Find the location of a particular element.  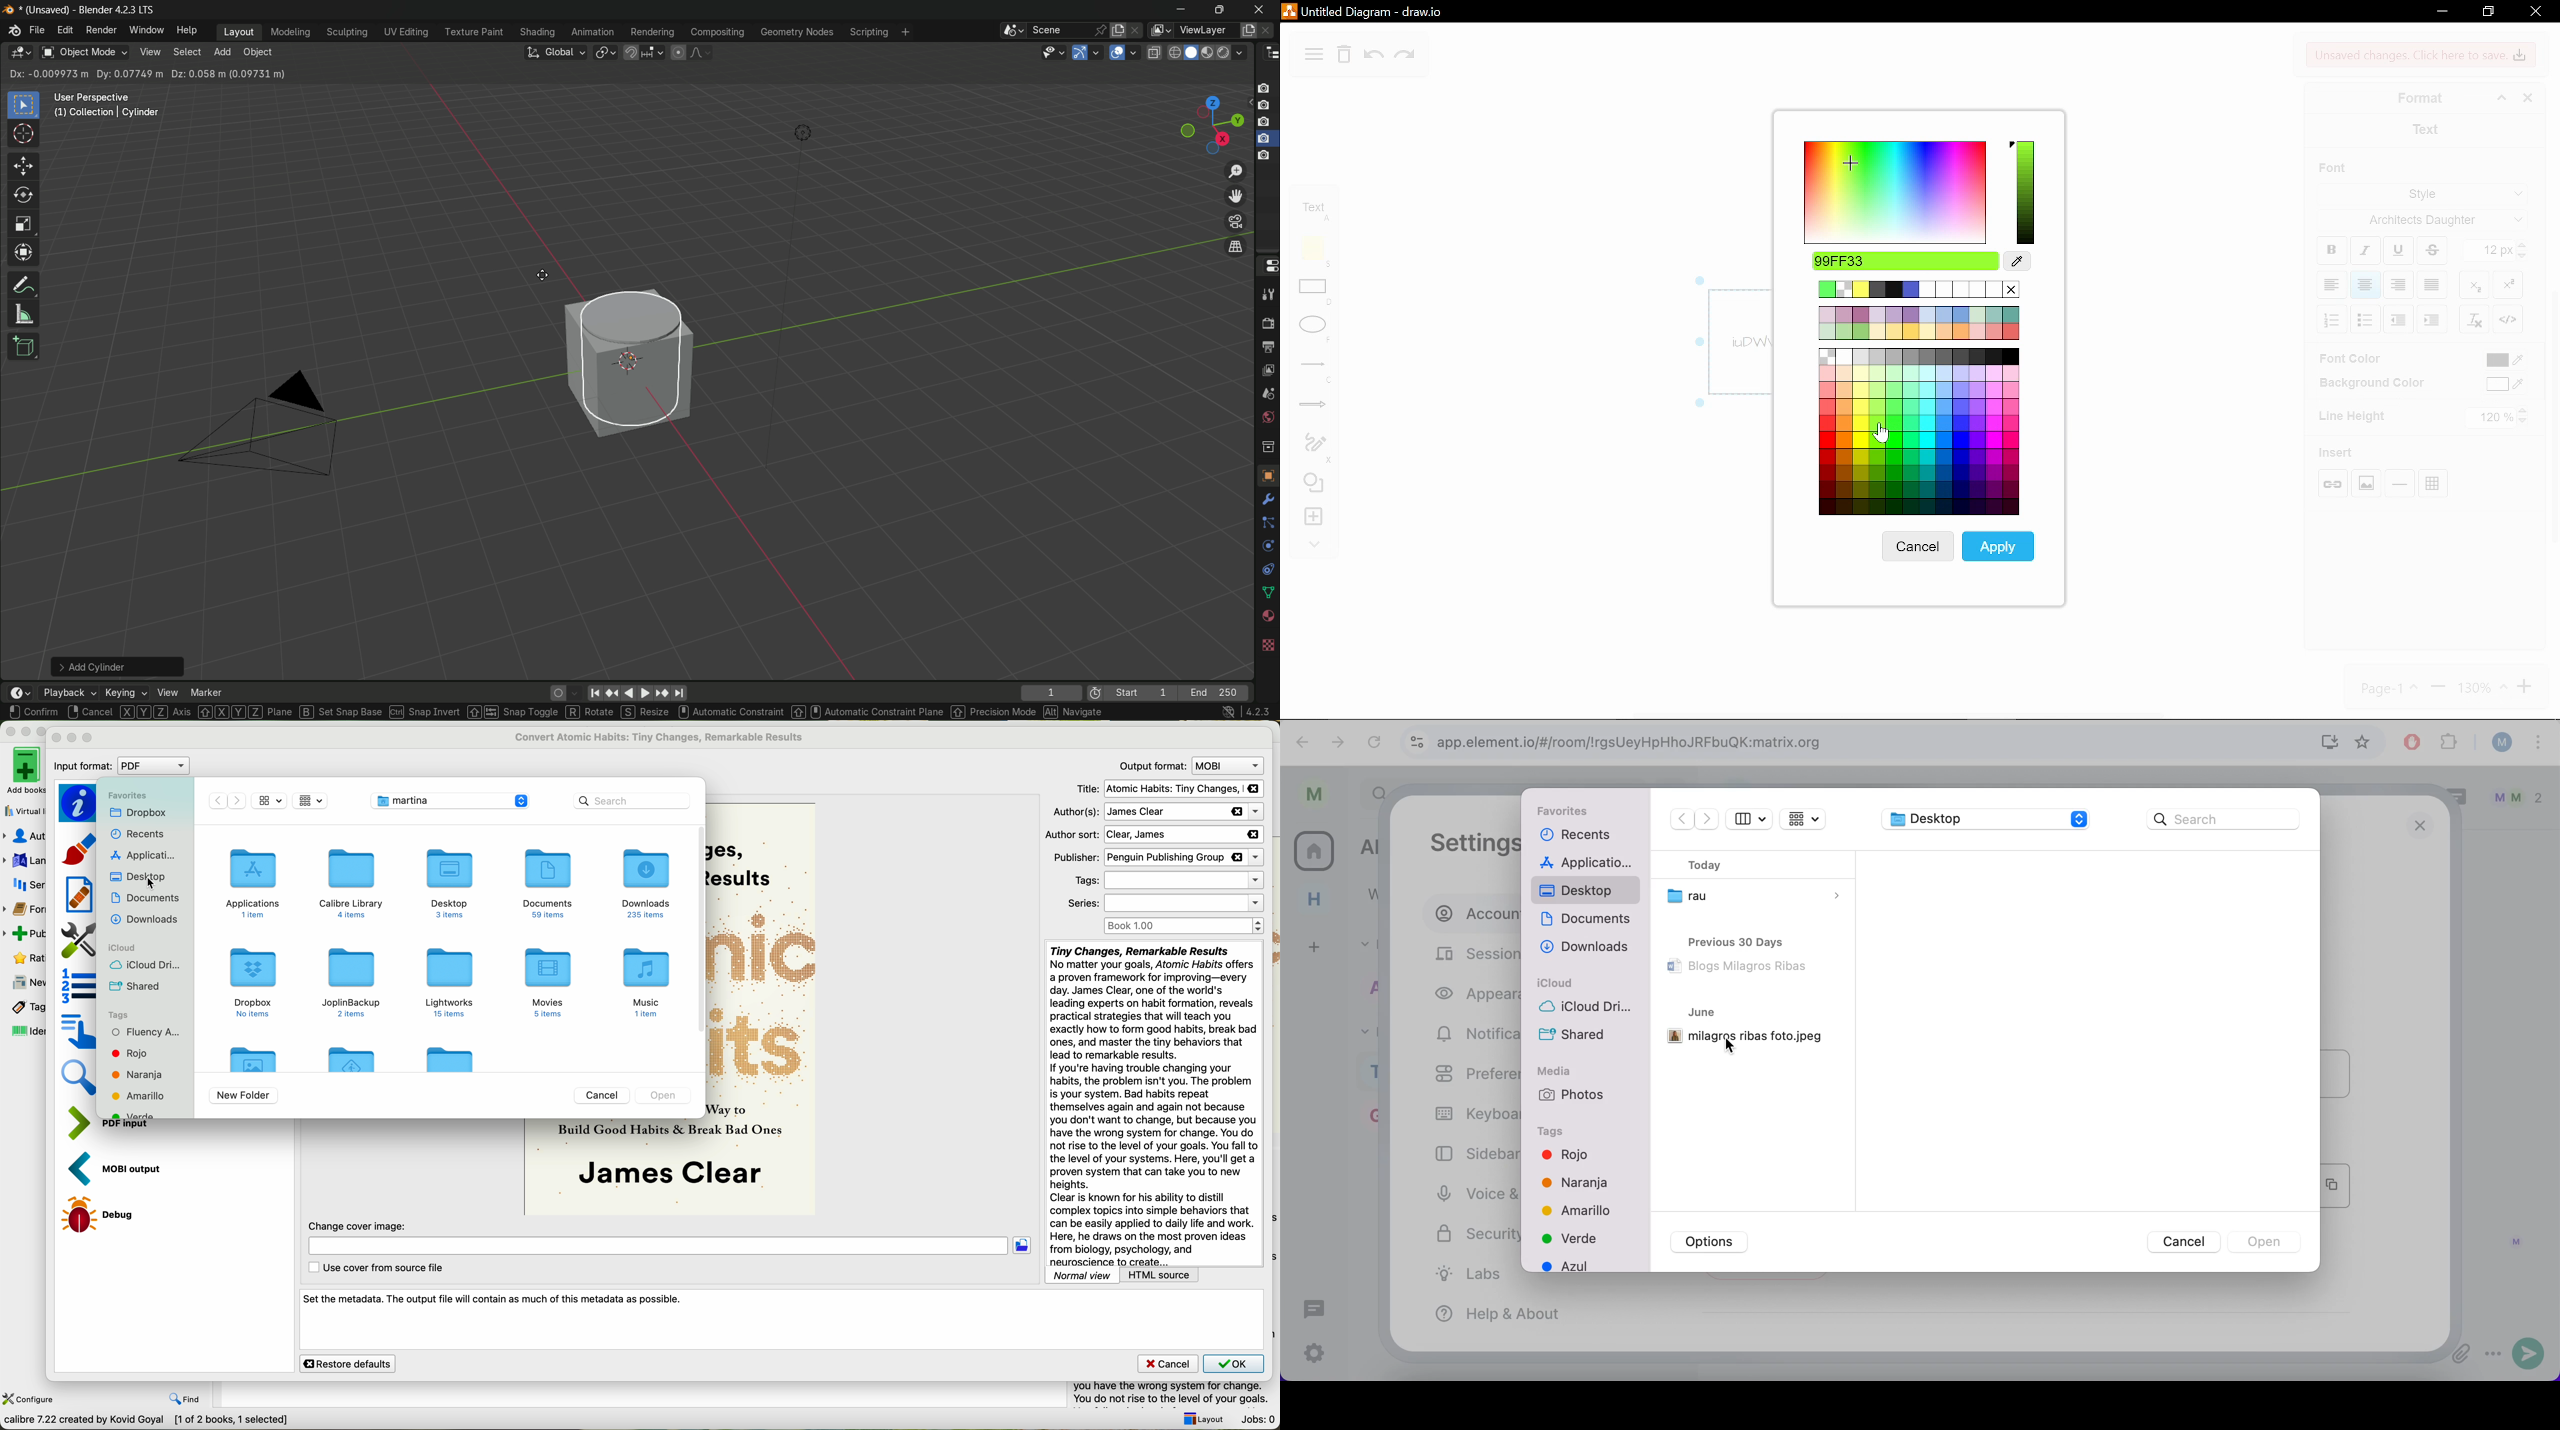

page1 is located at coordinates (2387, 689).